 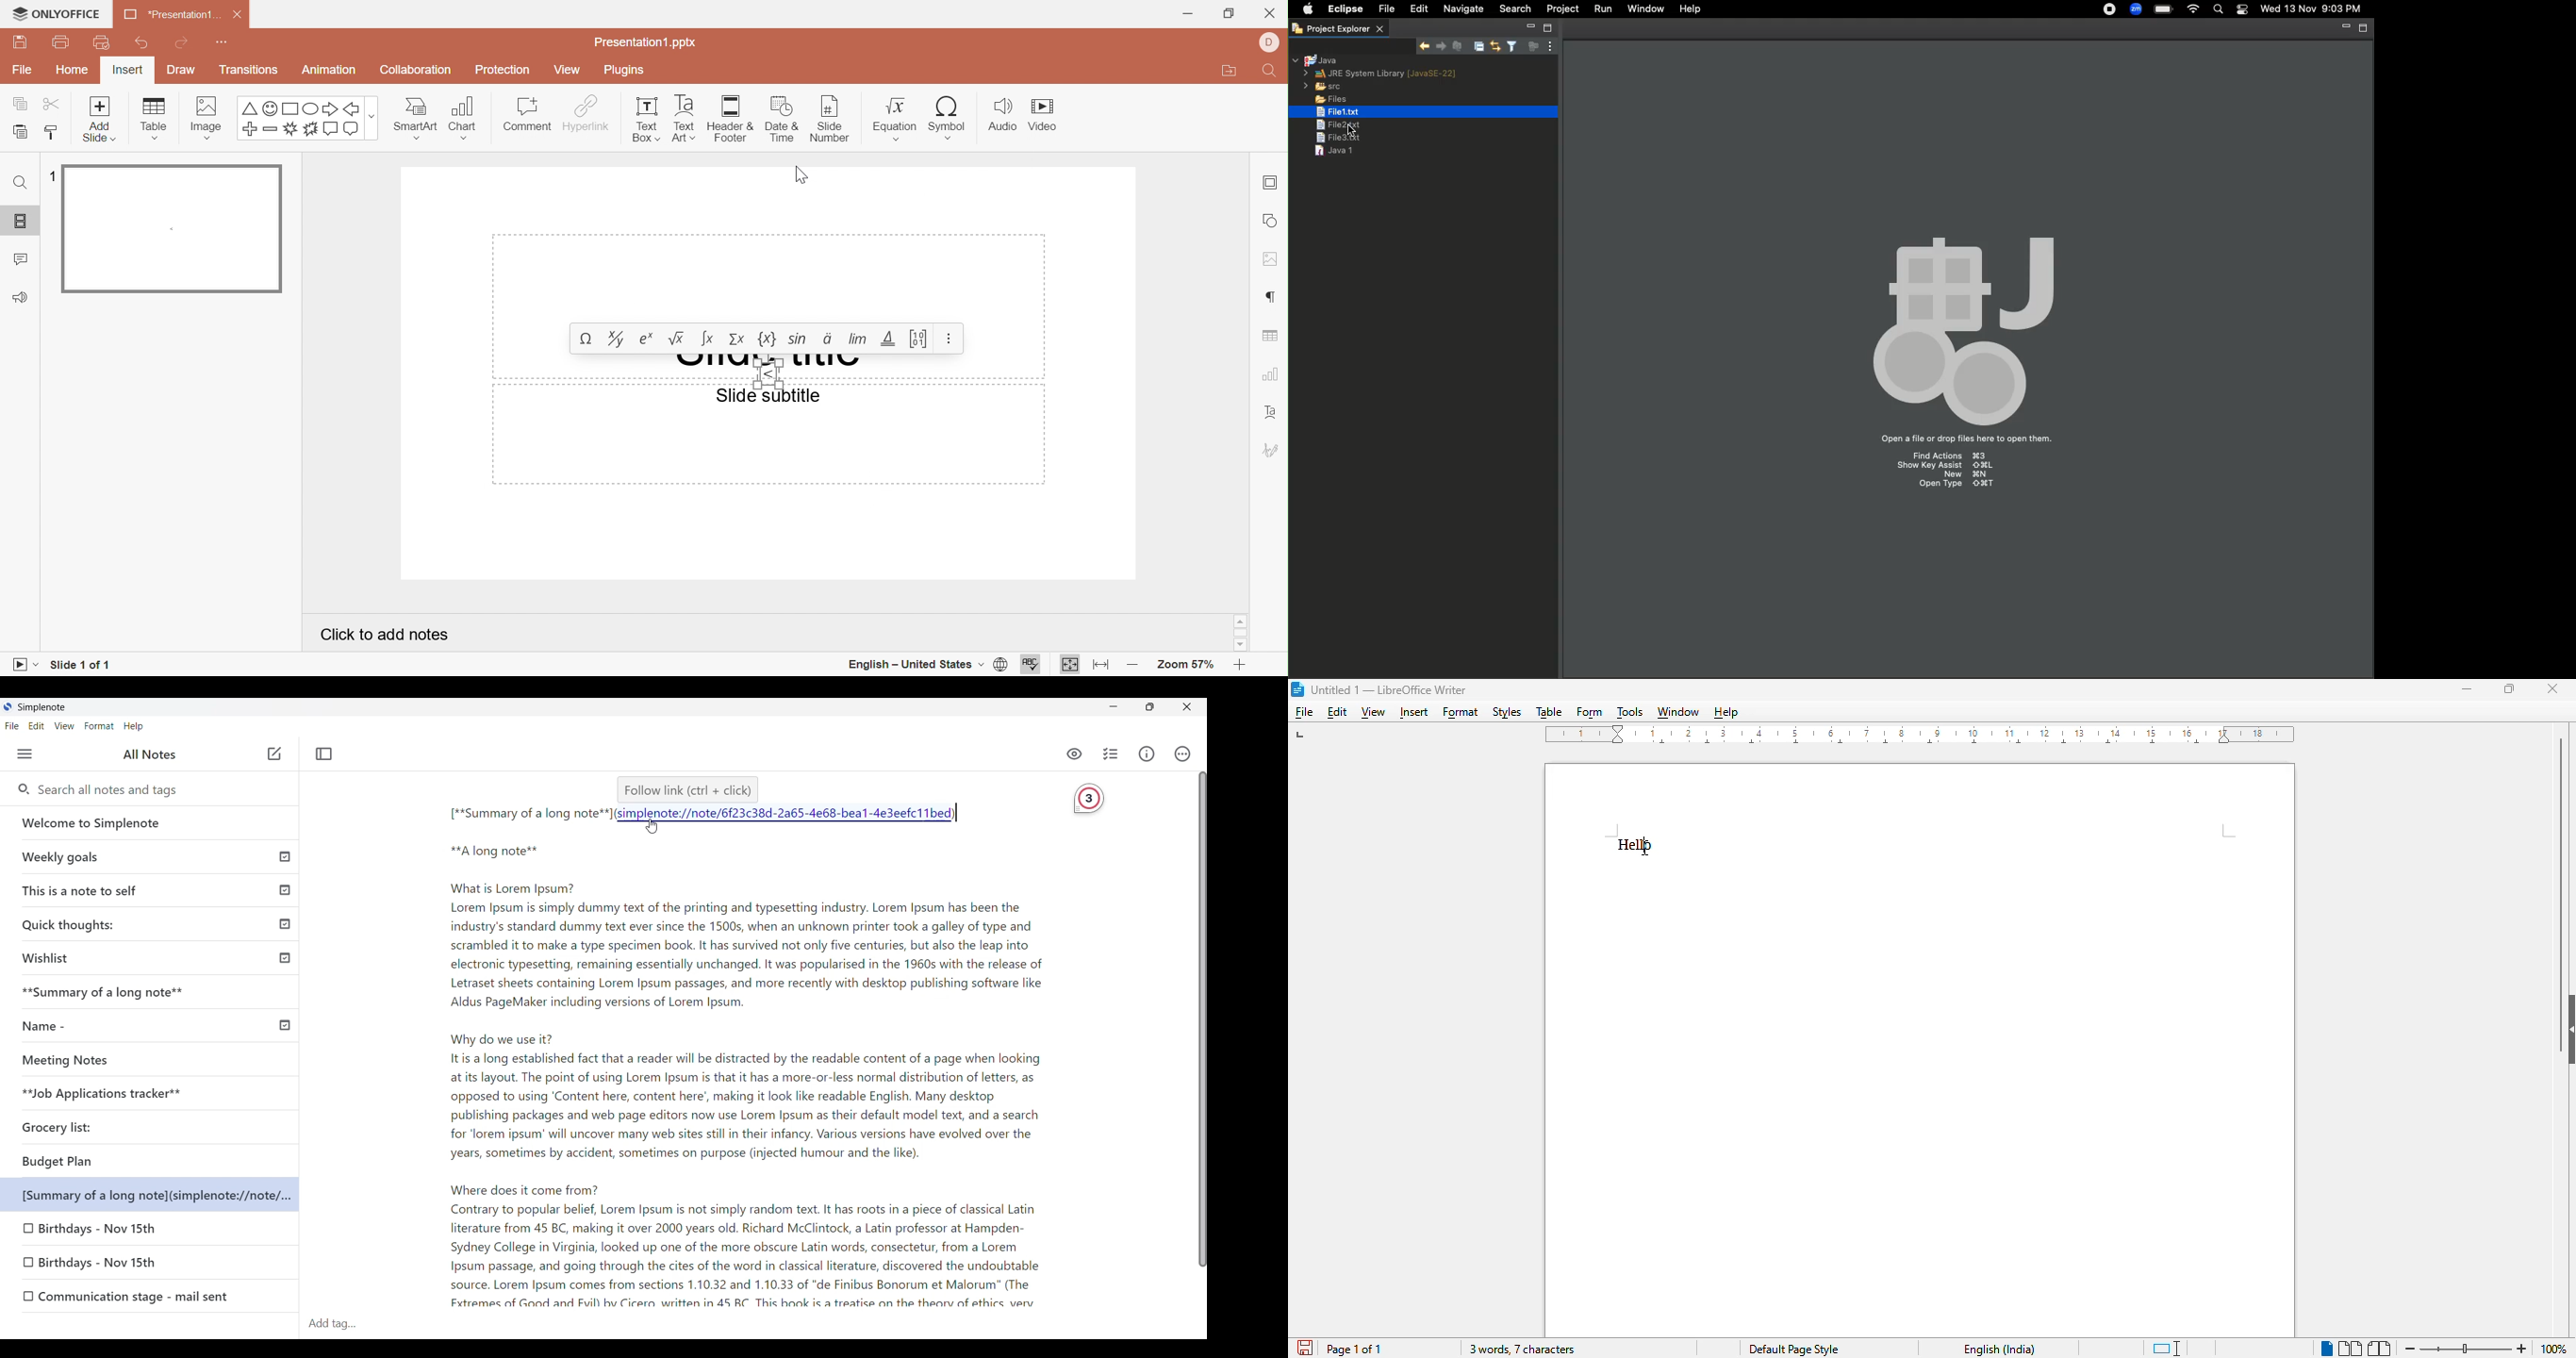 I want to click on Grammarly extension, so click(x=1083, y=800).